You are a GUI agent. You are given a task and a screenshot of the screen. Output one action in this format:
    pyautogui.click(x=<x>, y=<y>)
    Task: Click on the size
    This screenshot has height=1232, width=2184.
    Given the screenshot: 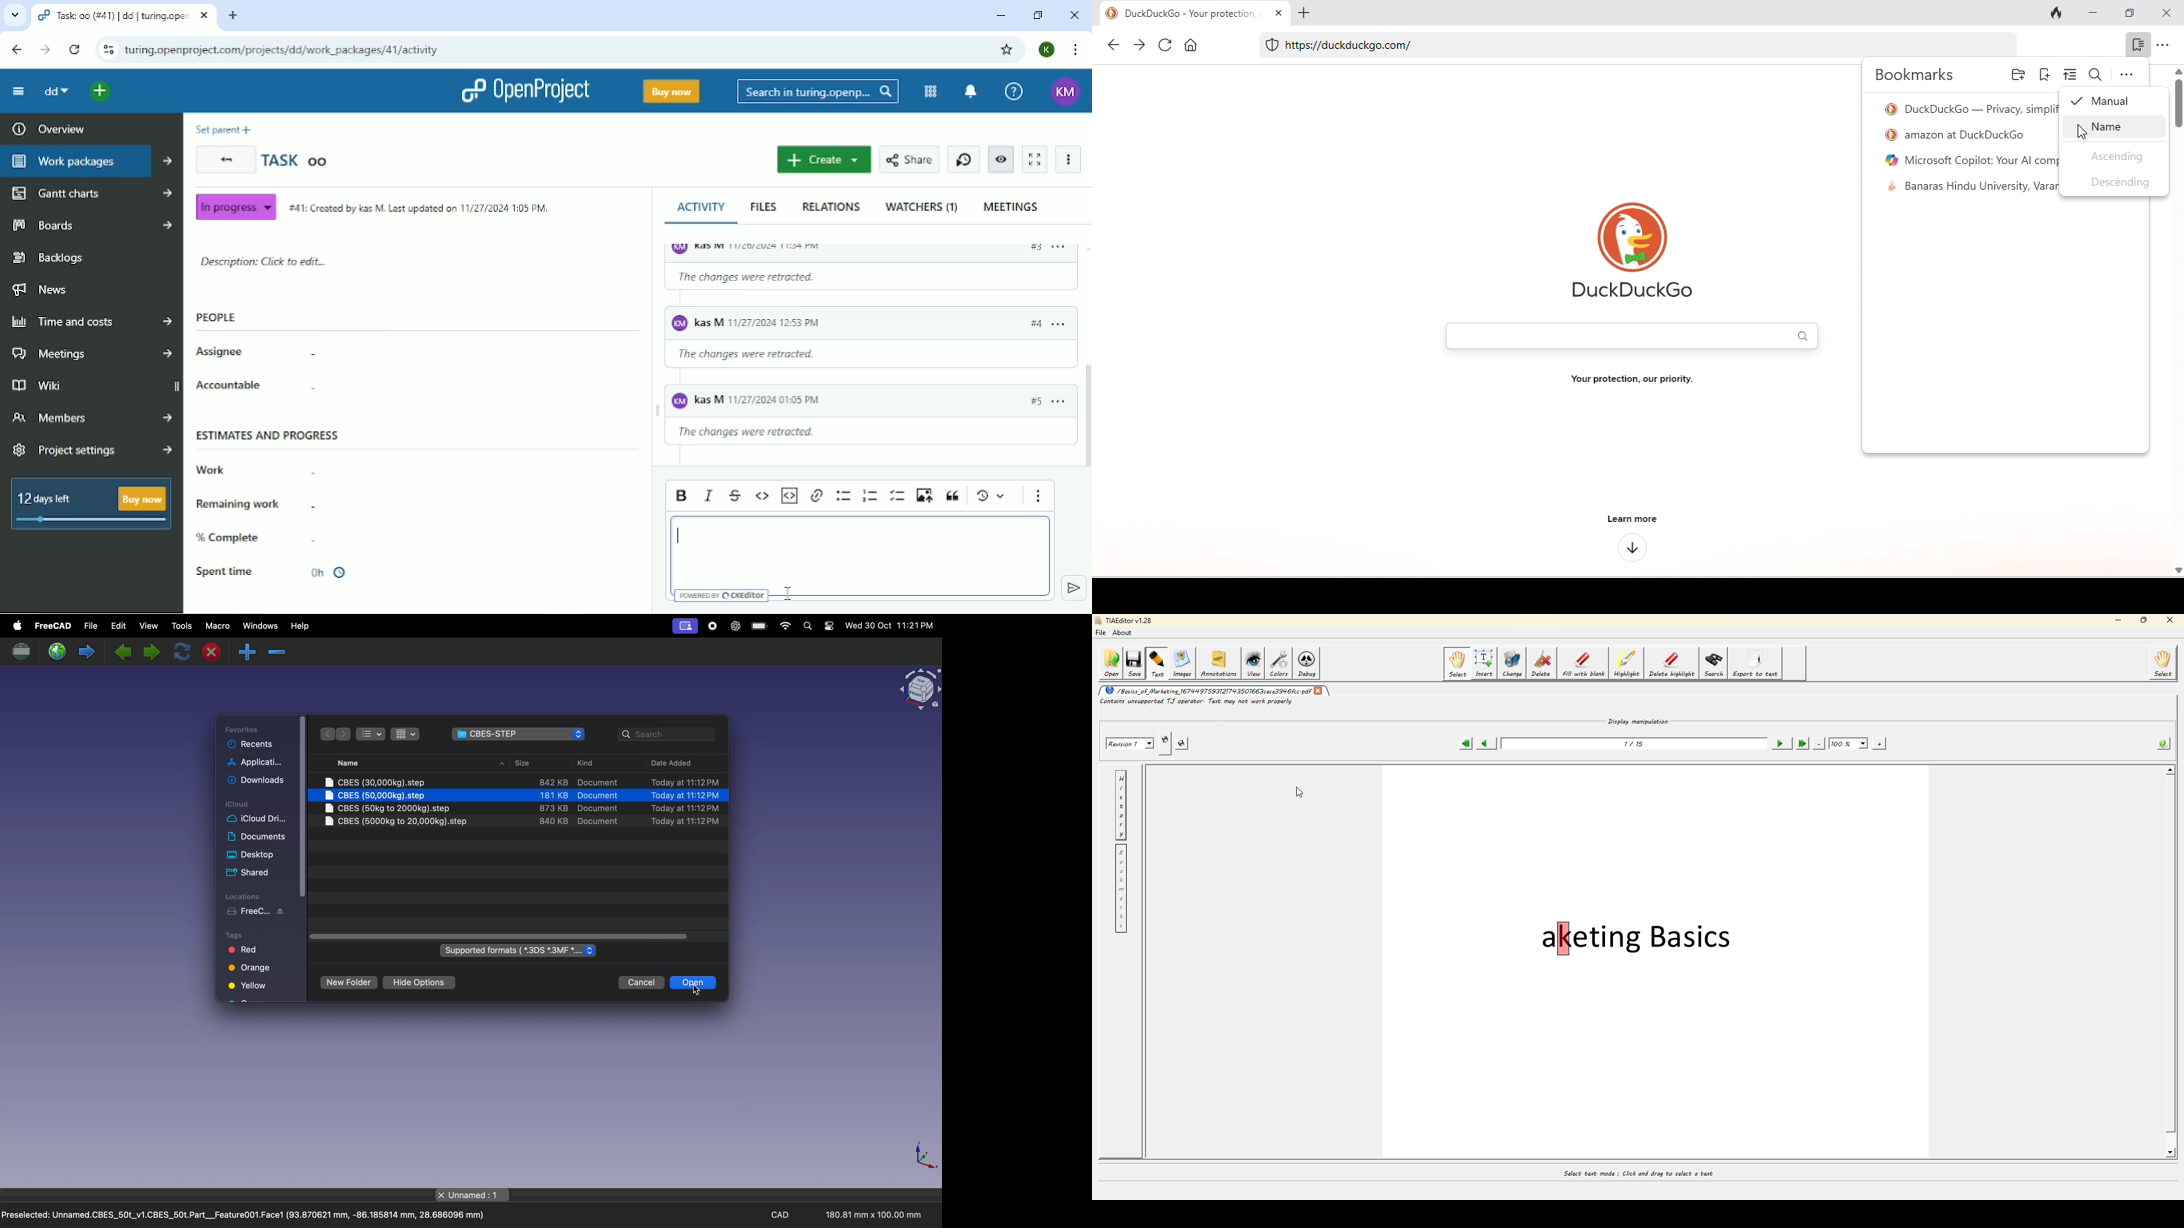 What is the action you would take?
    pyautogui.click(x=529, y=764)
    